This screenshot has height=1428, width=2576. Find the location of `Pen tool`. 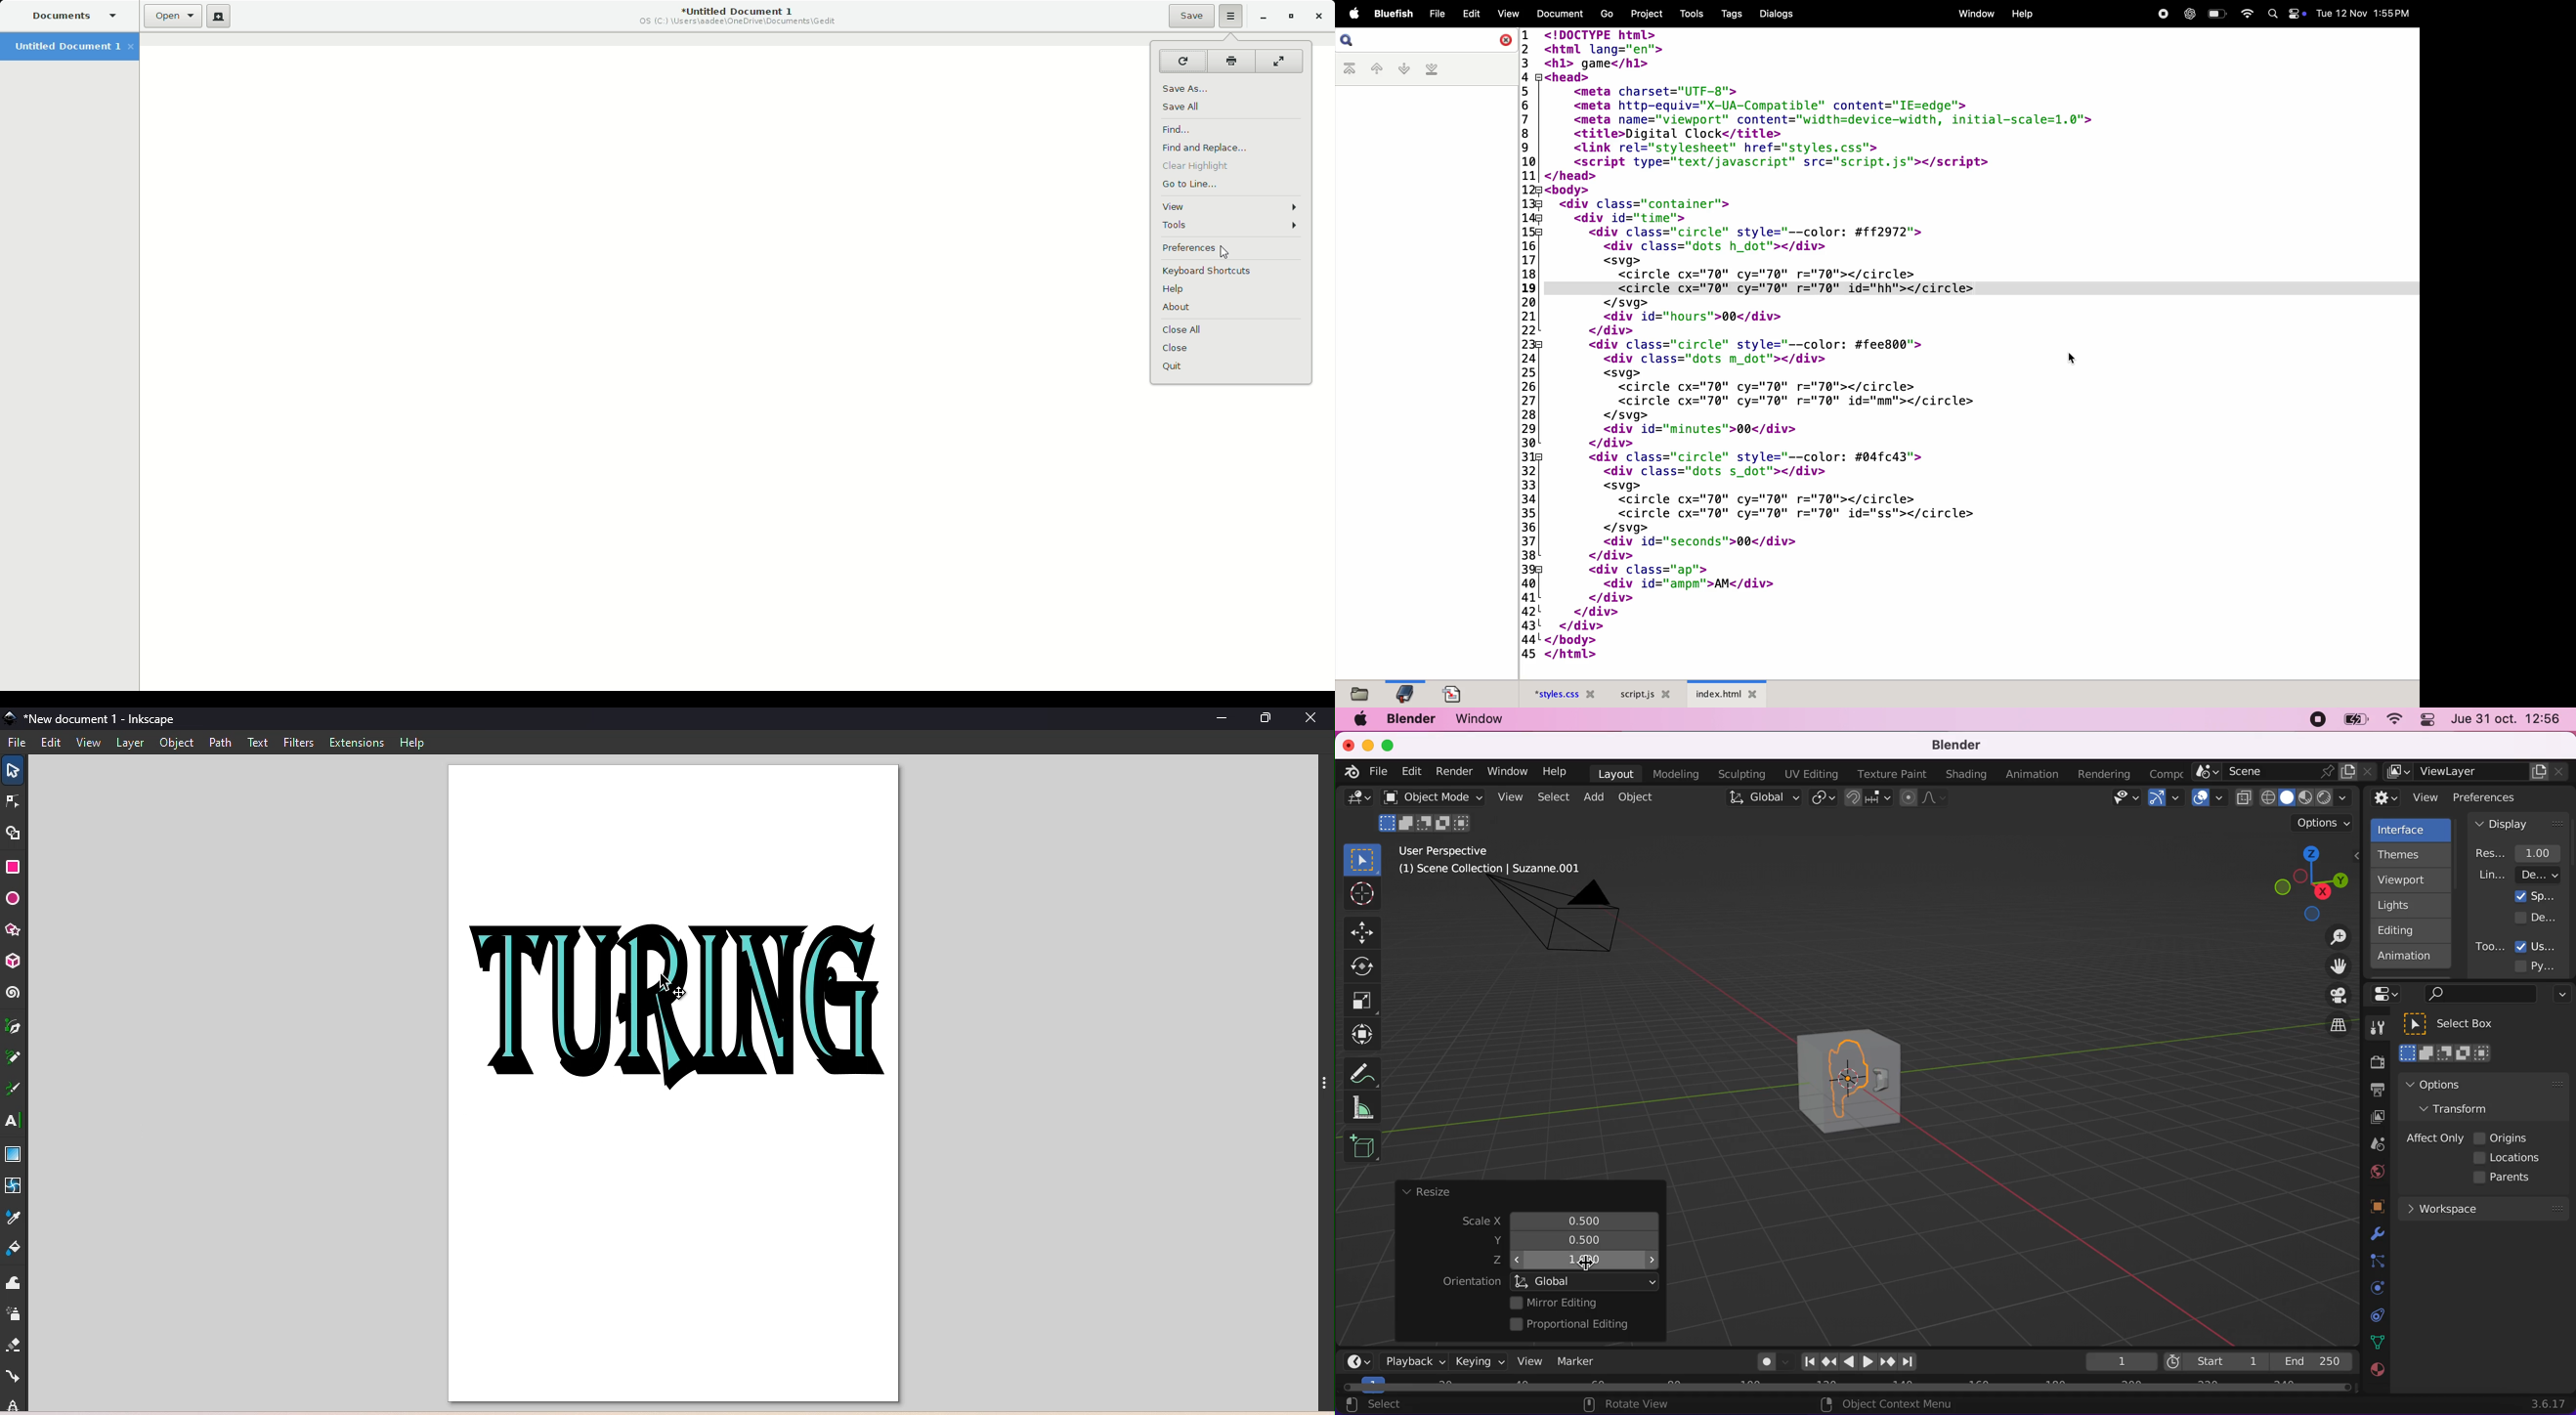

Pen tool is located at coordinates (15, 1029).